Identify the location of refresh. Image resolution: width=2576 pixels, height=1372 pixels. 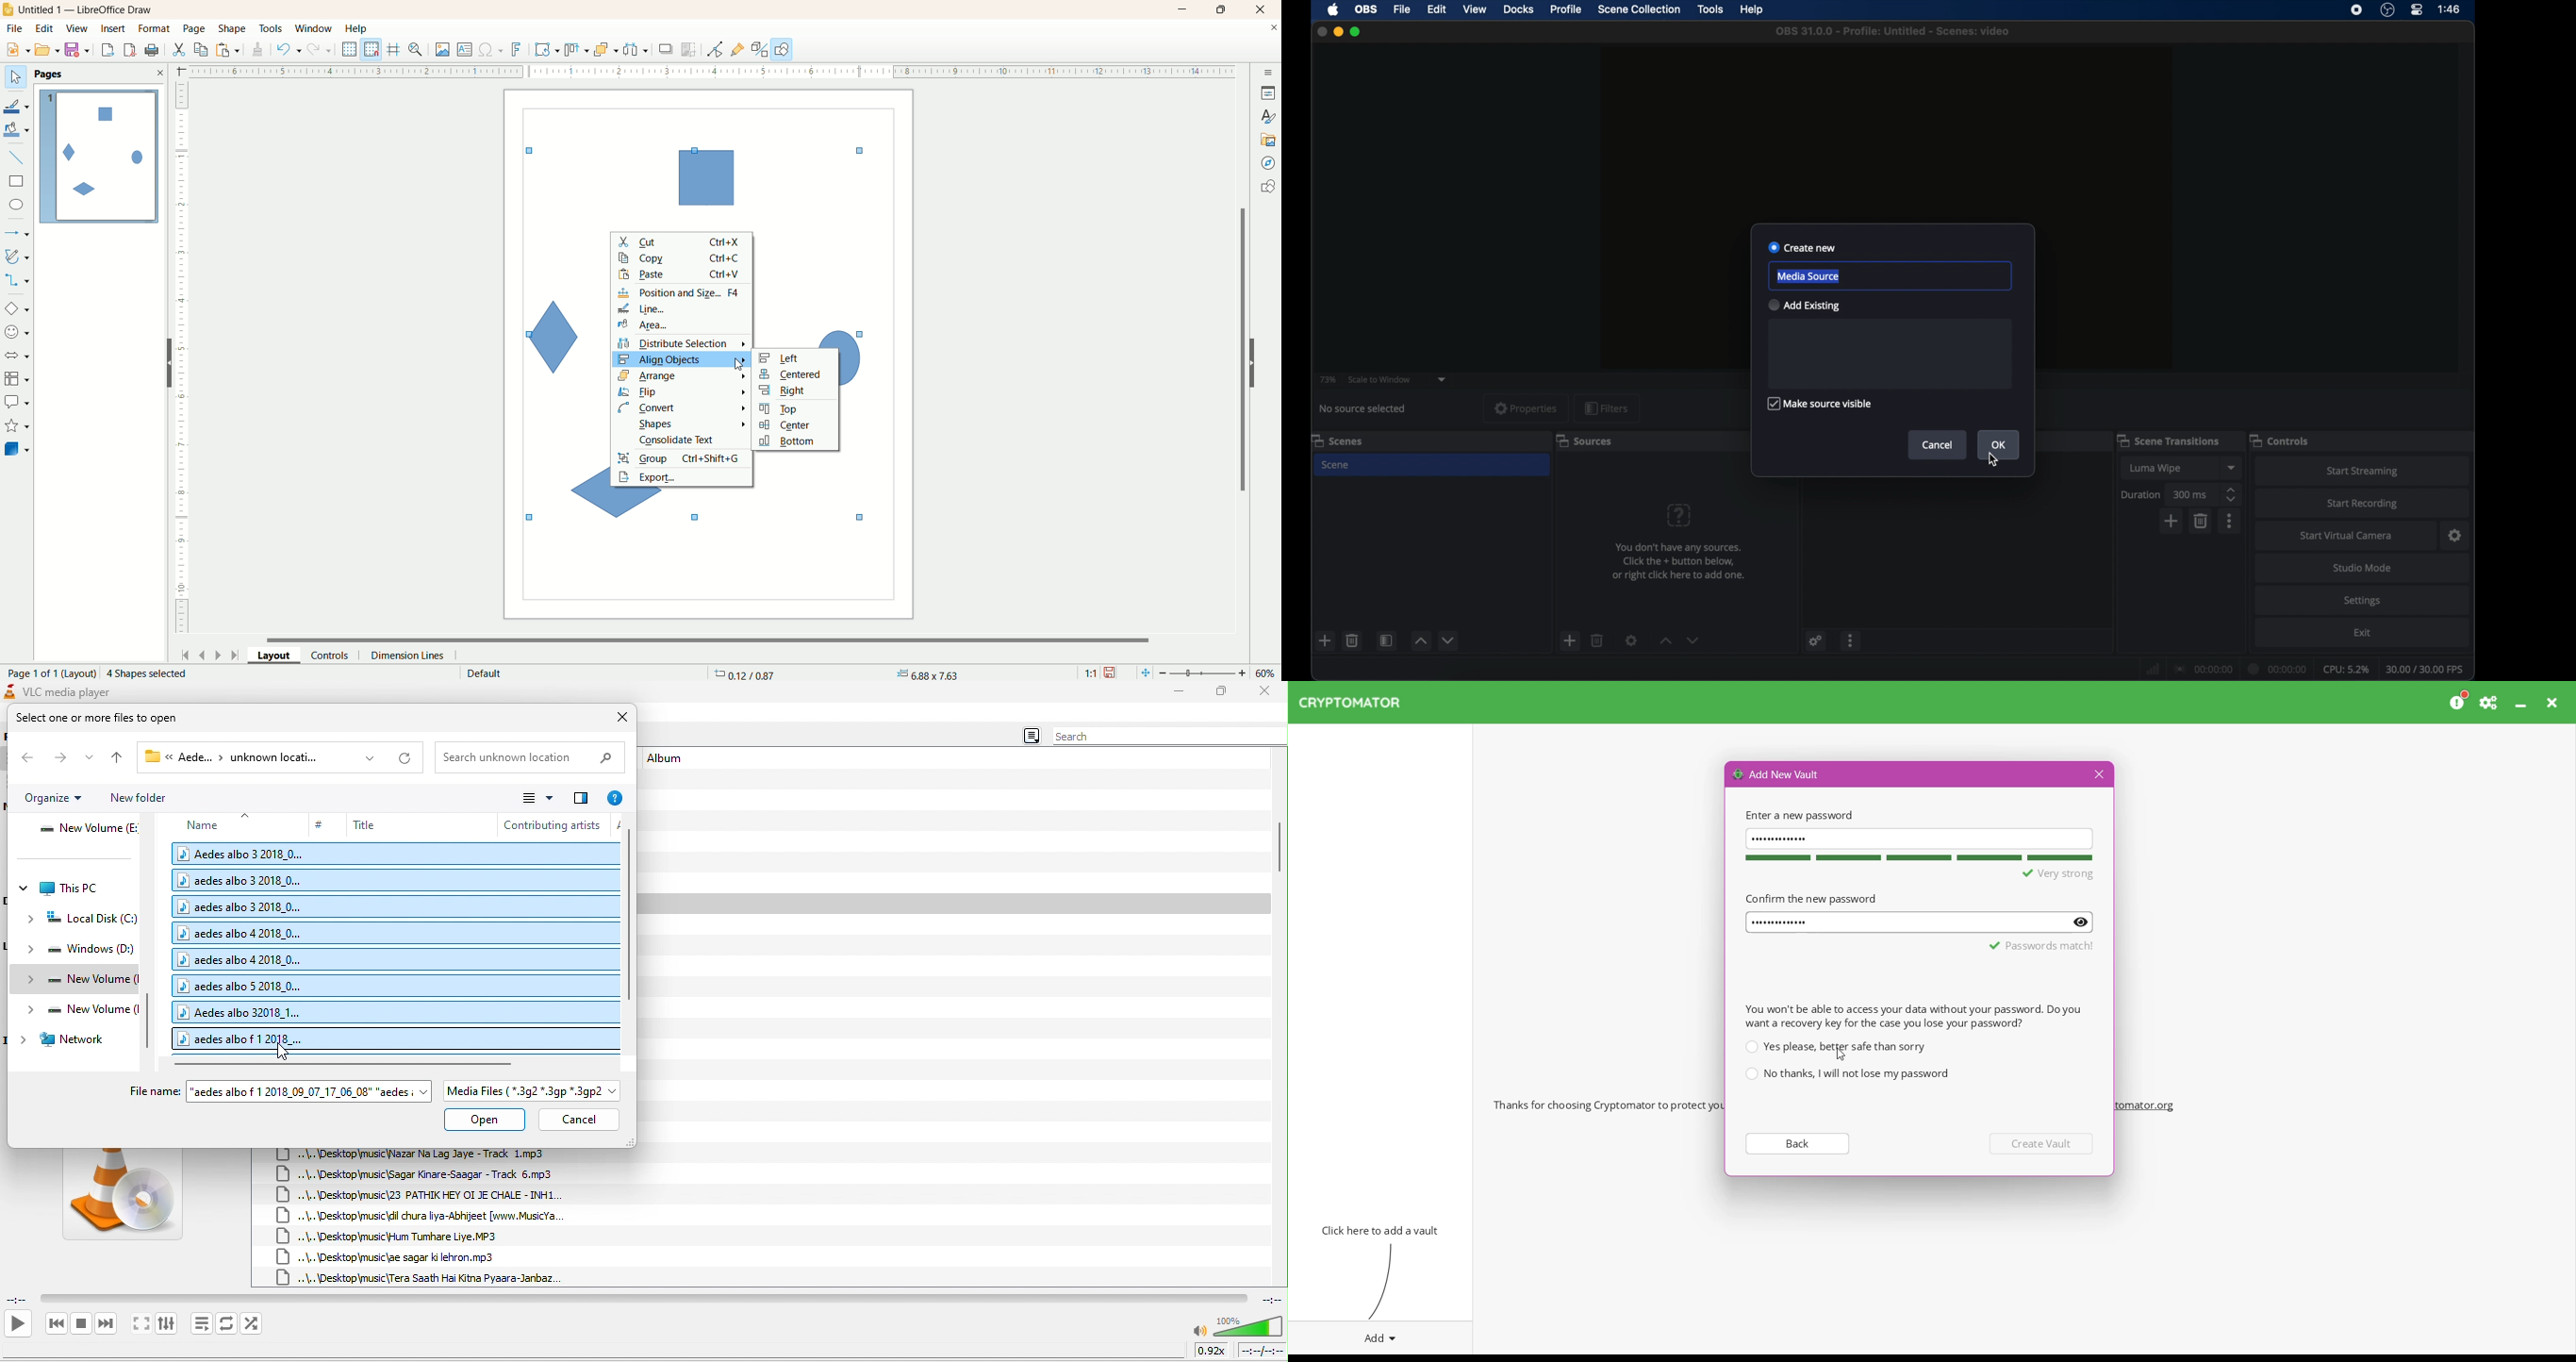
(404, 758).